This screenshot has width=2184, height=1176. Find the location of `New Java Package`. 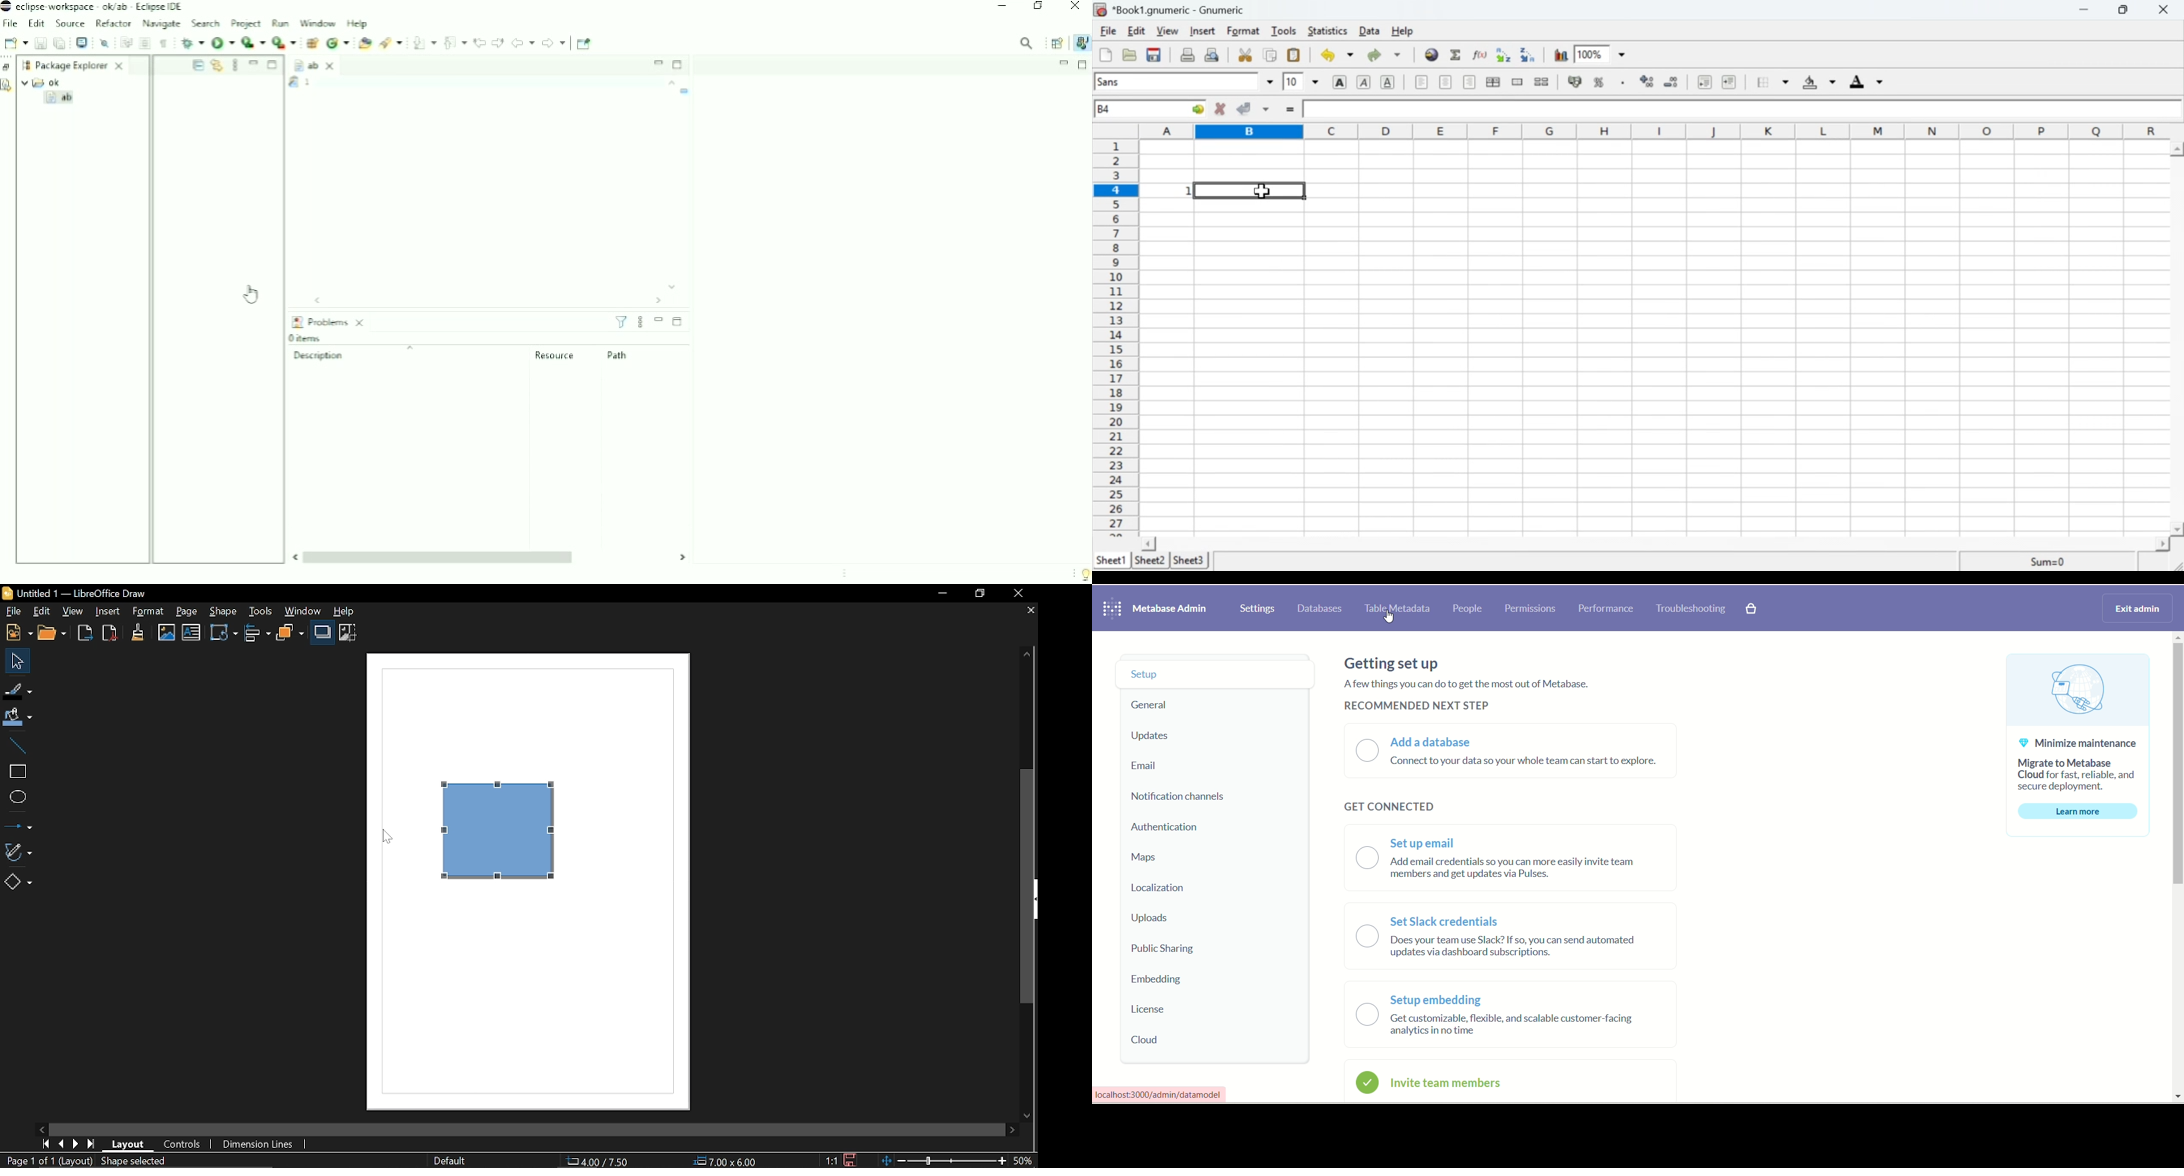

New Java Package is located at coordinates (311, 43).